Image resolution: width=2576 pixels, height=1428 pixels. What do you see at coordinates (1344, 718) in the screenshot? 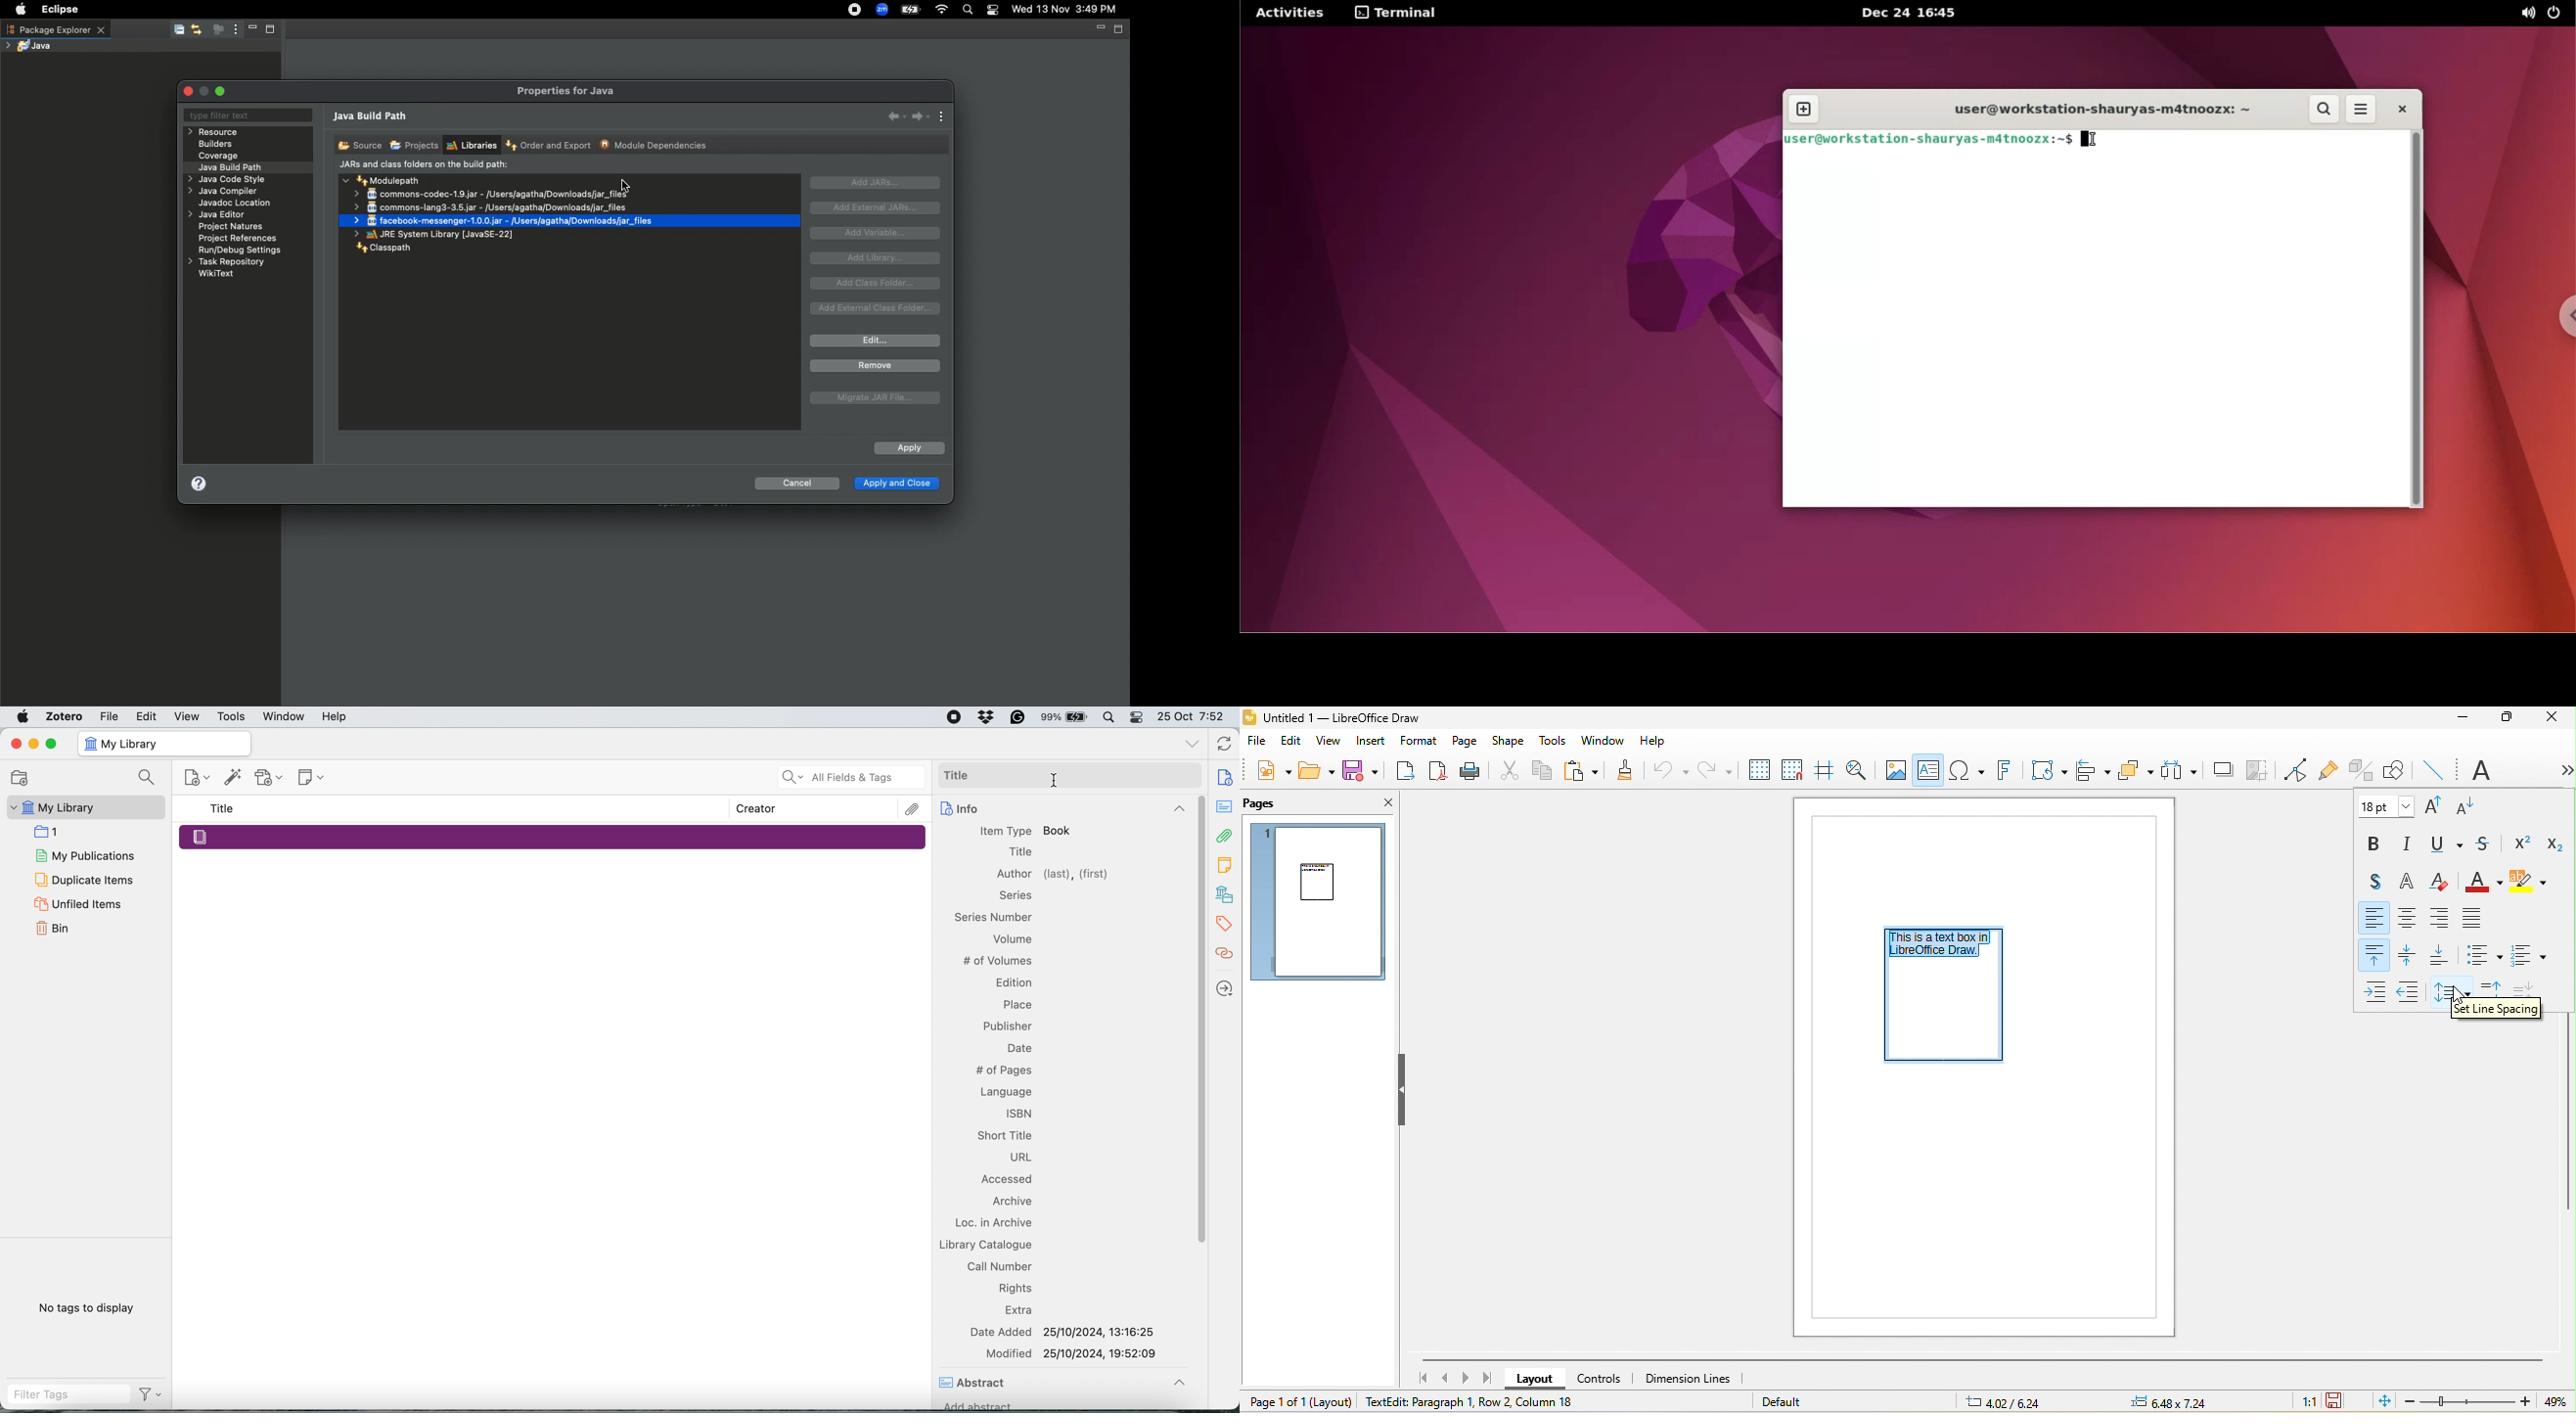
I see `title` at bounding box center [1344, 718].